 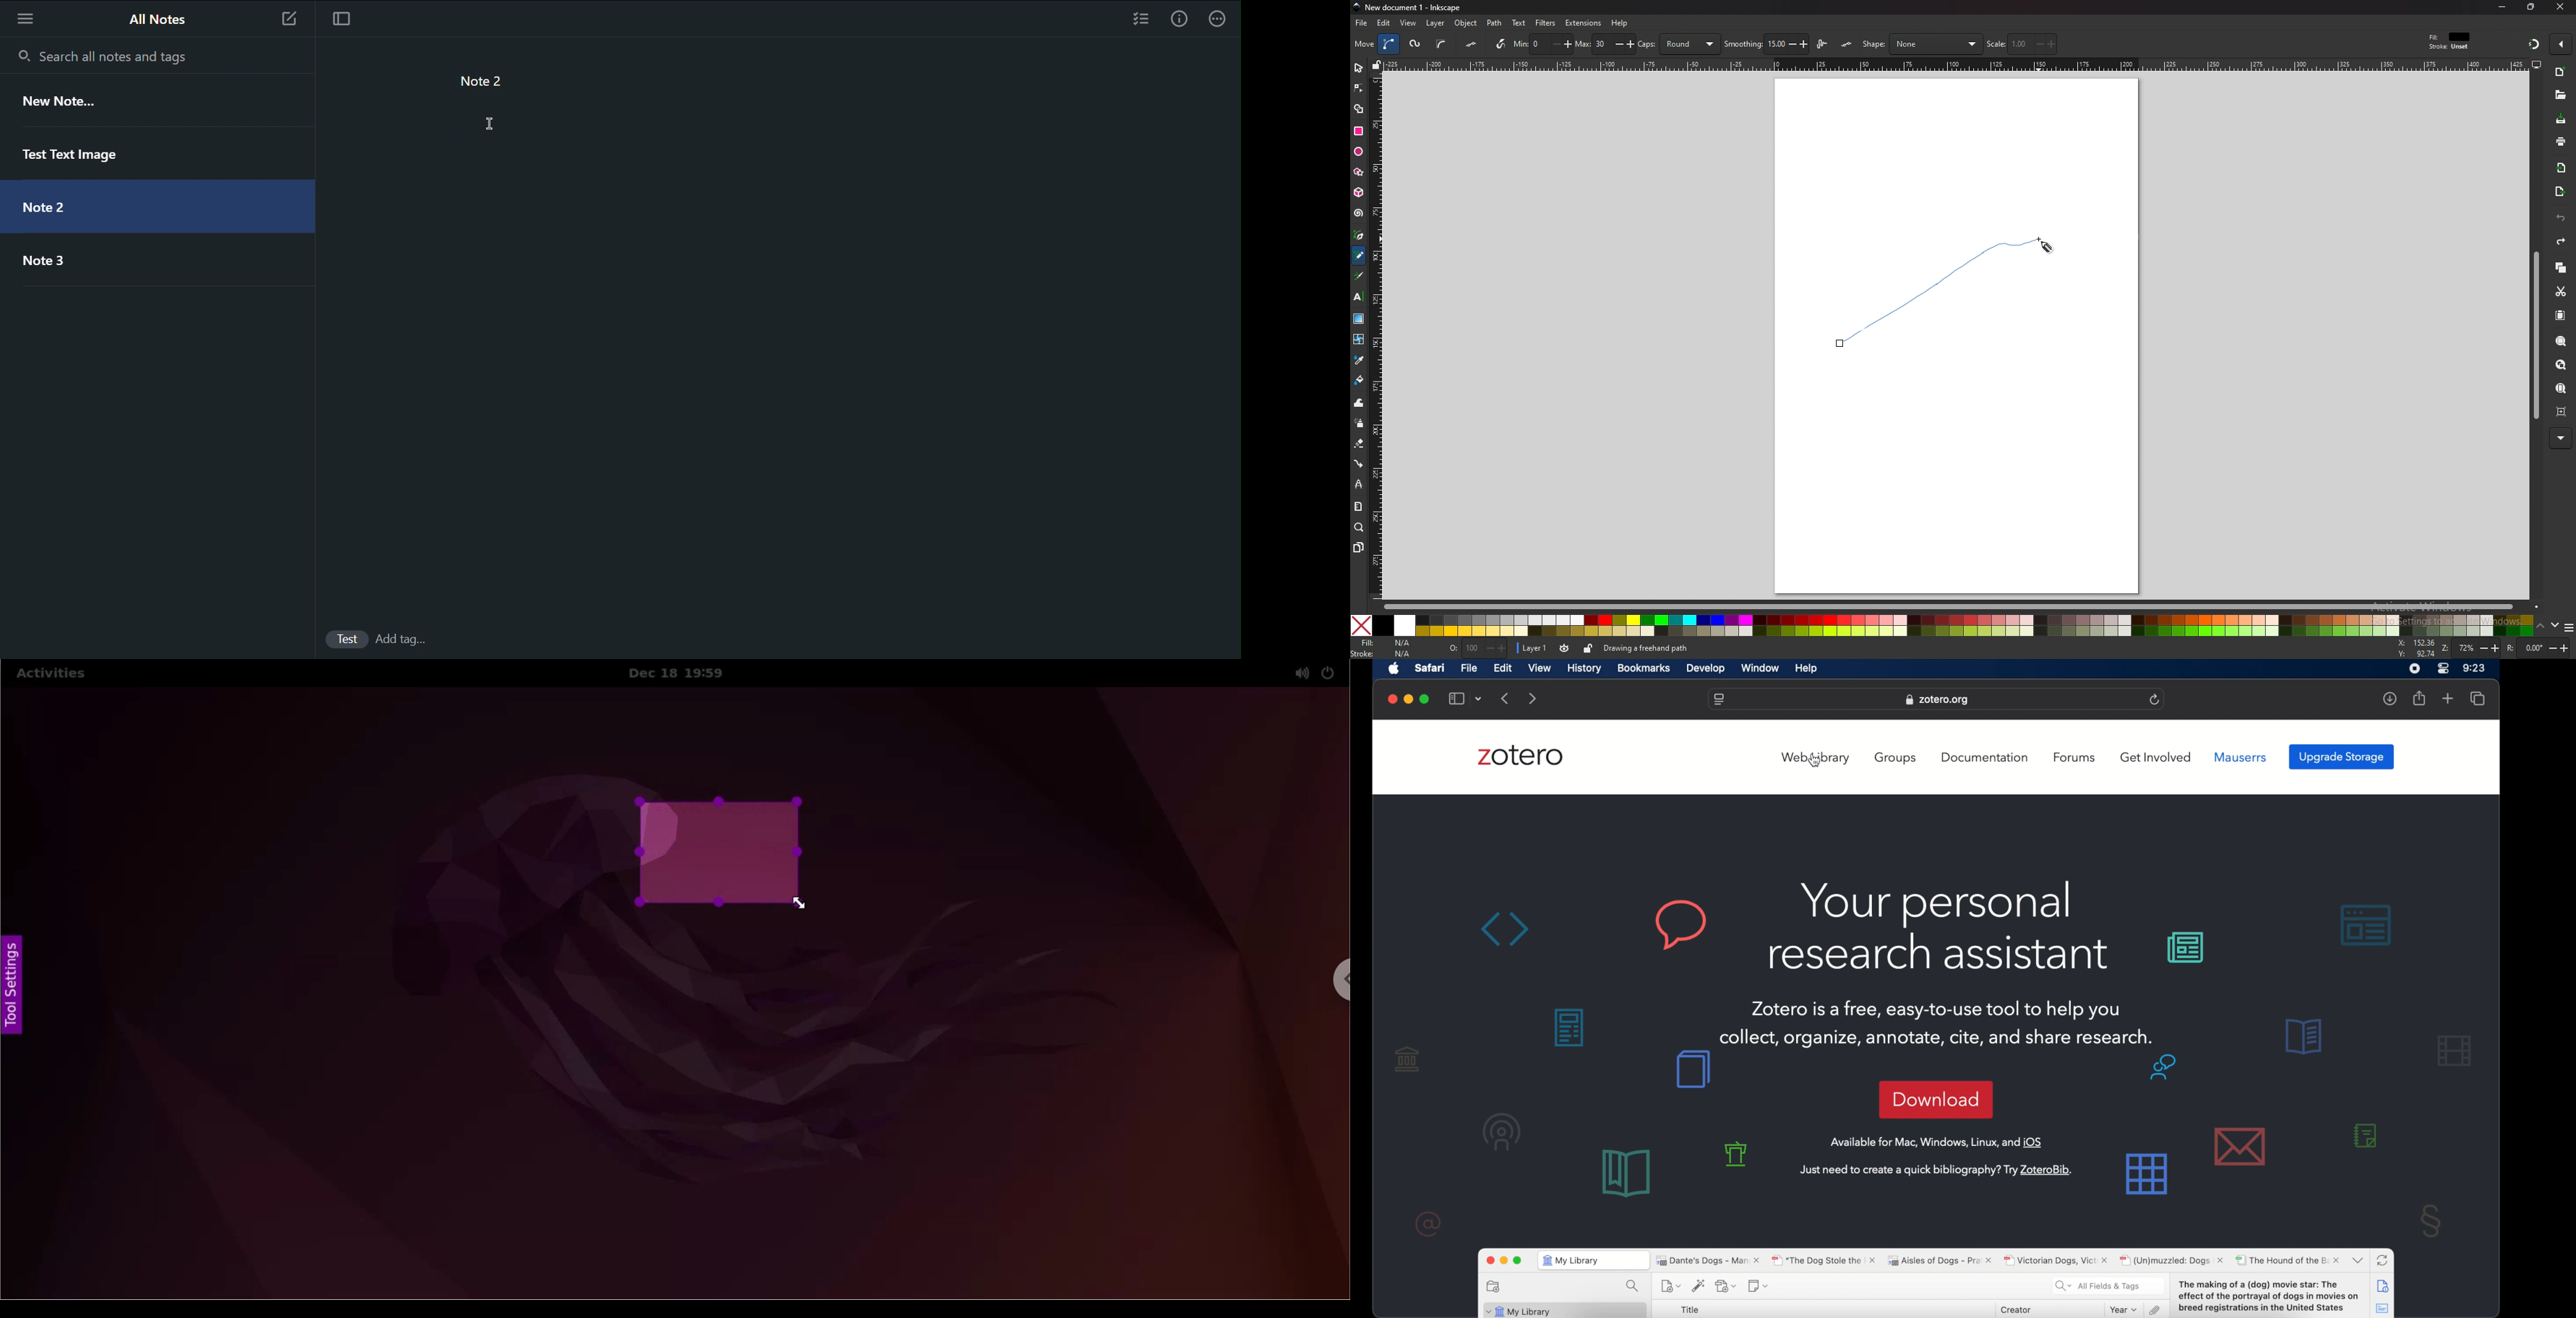 What do you see at coordinates (1358, 547) in the screenshot?
I see `pages` at bounding box center [1358, 547].